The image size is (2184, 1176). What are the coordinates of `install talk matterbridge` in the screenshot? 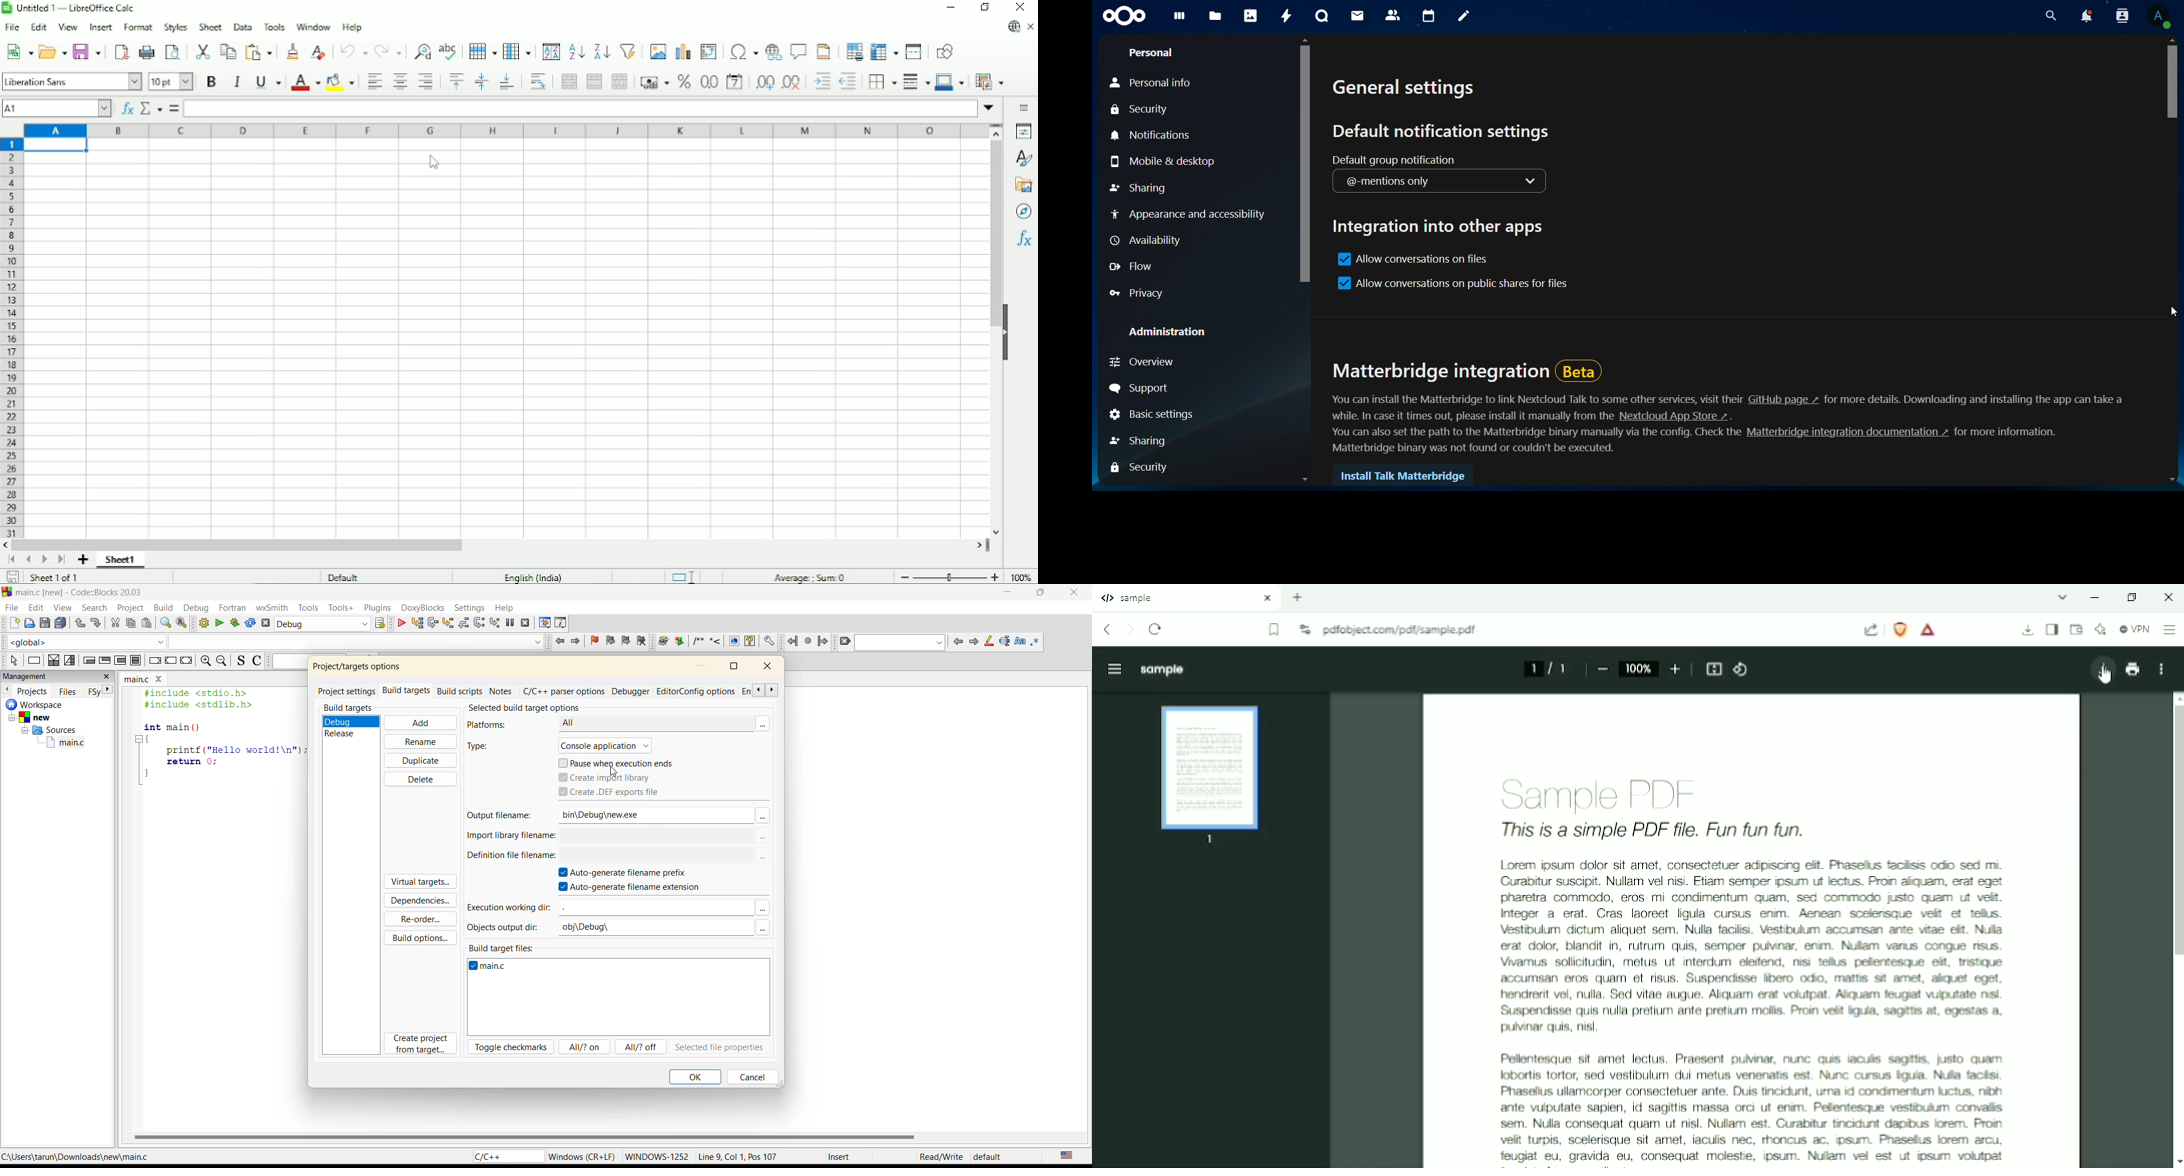 It's located at (1405, 471).